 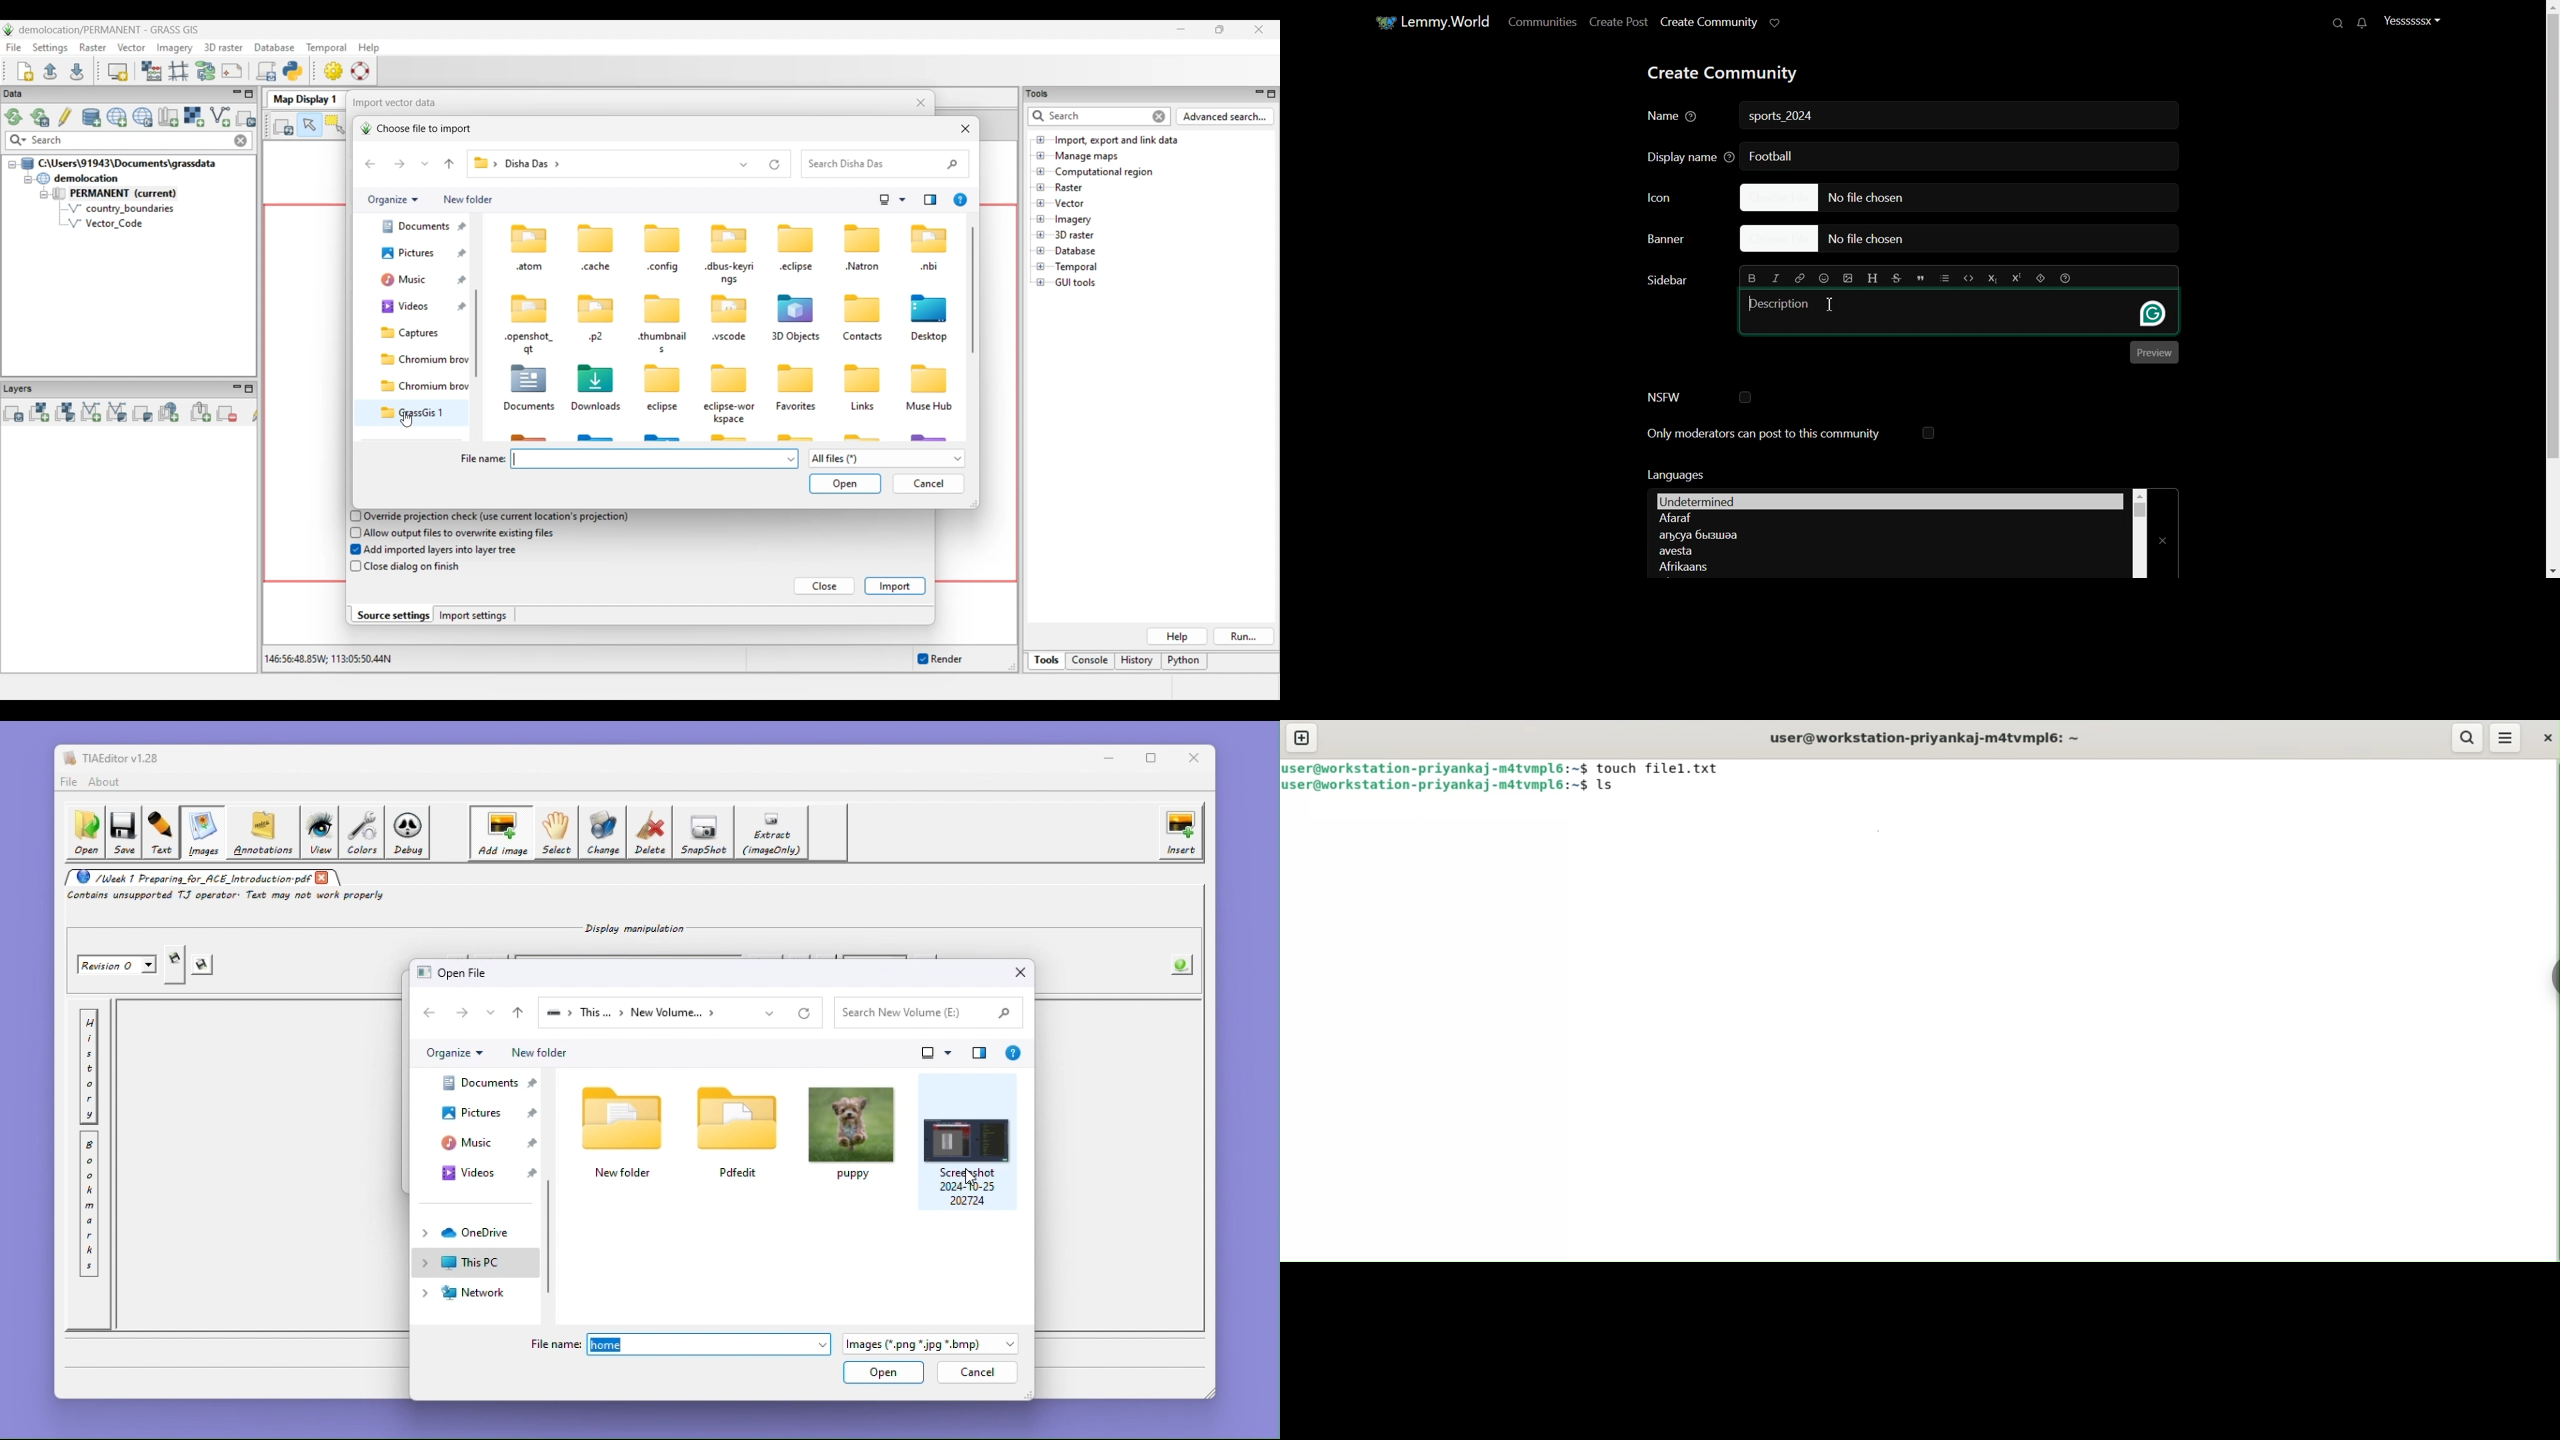 I want to click on touch file1.txt, so click(x=1659, y=768).